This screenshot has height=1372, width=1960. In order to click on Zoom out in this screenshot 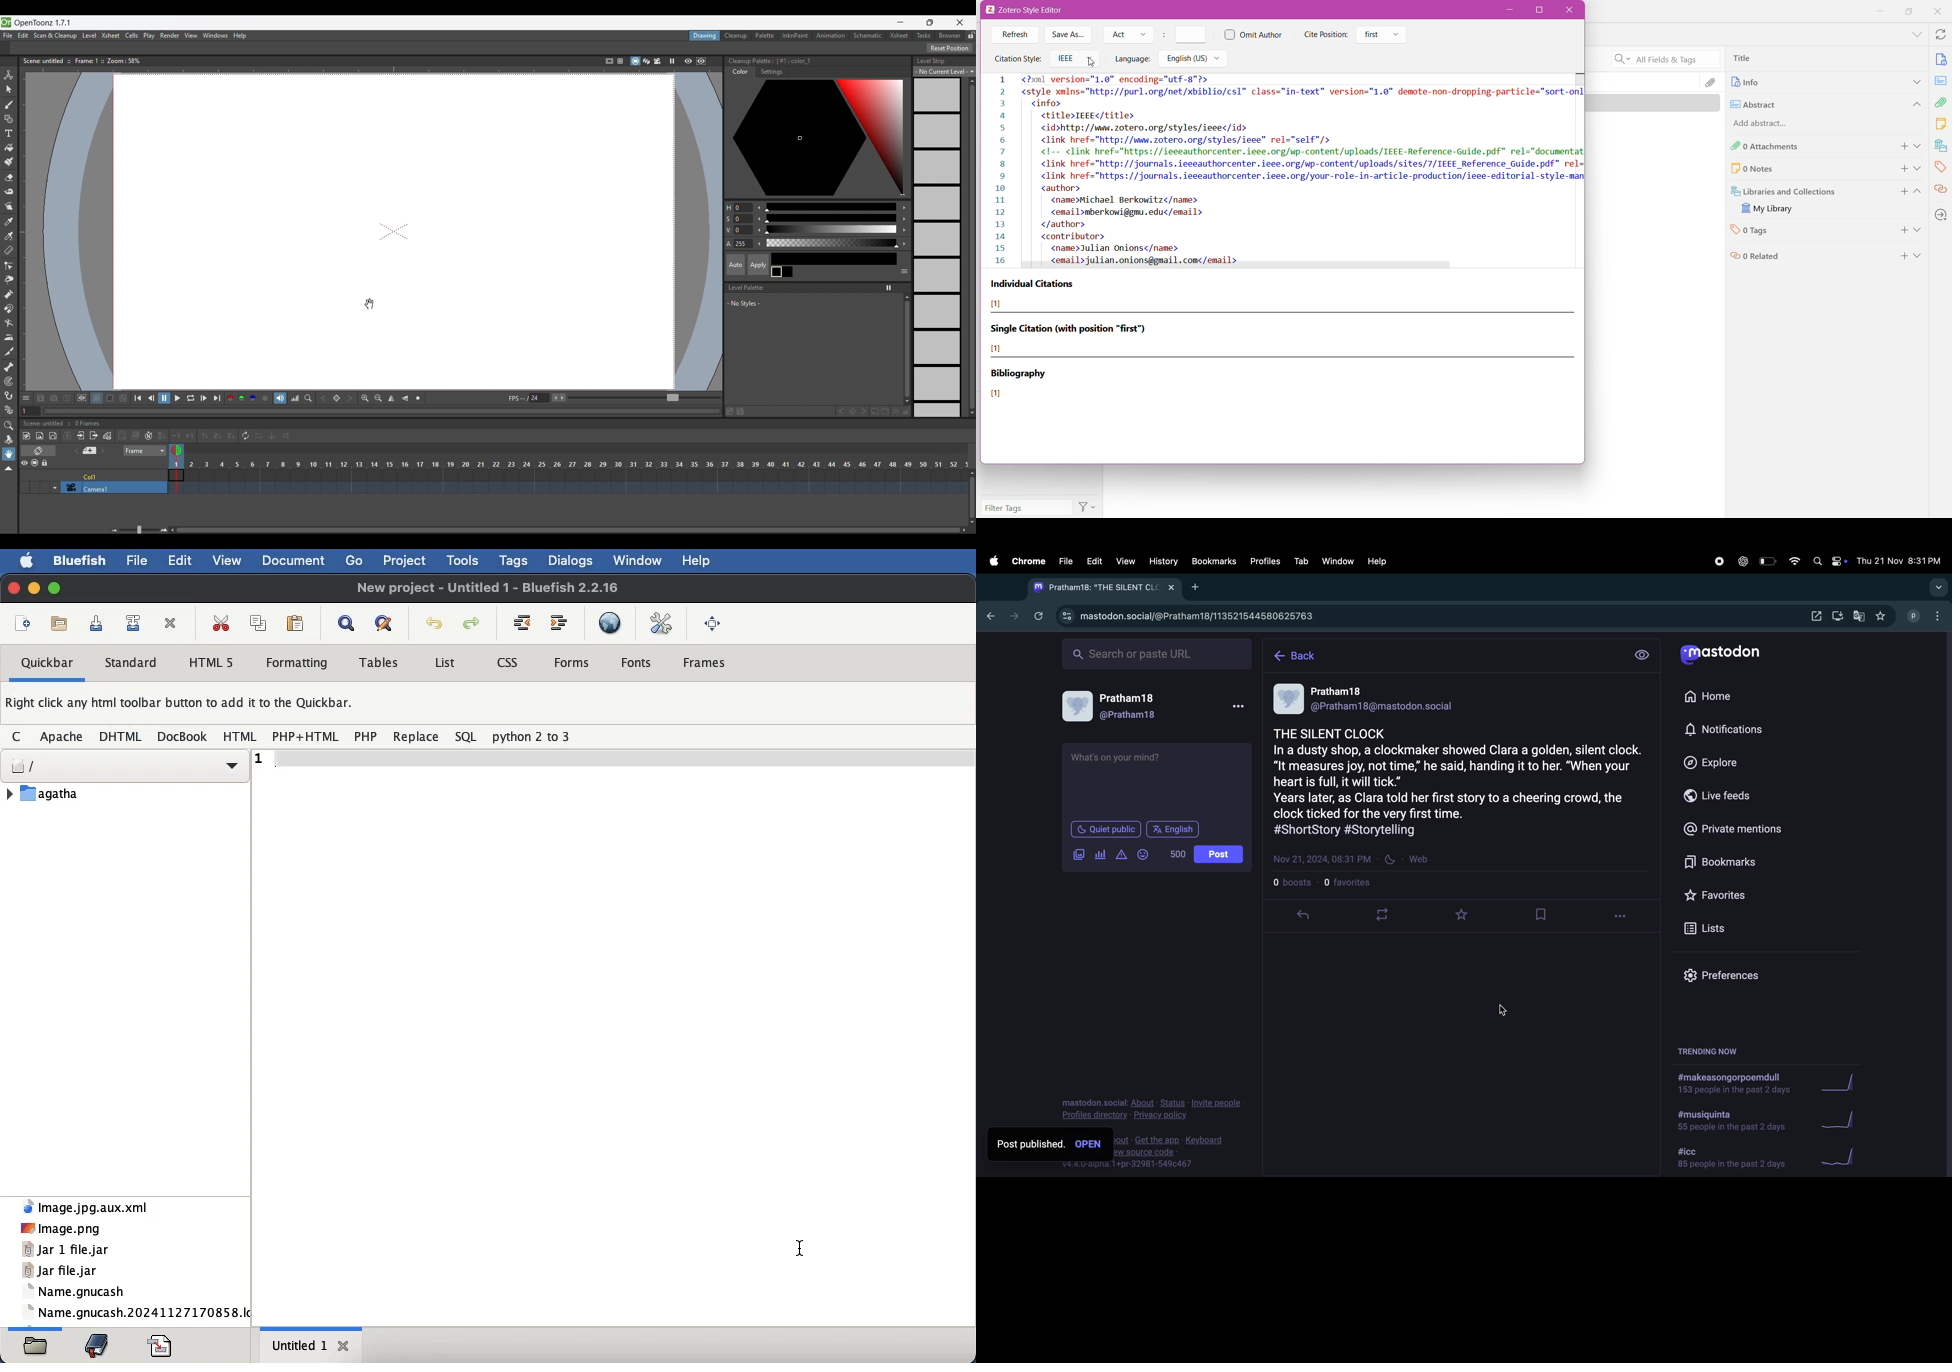, I will do `click(113, 529)`.